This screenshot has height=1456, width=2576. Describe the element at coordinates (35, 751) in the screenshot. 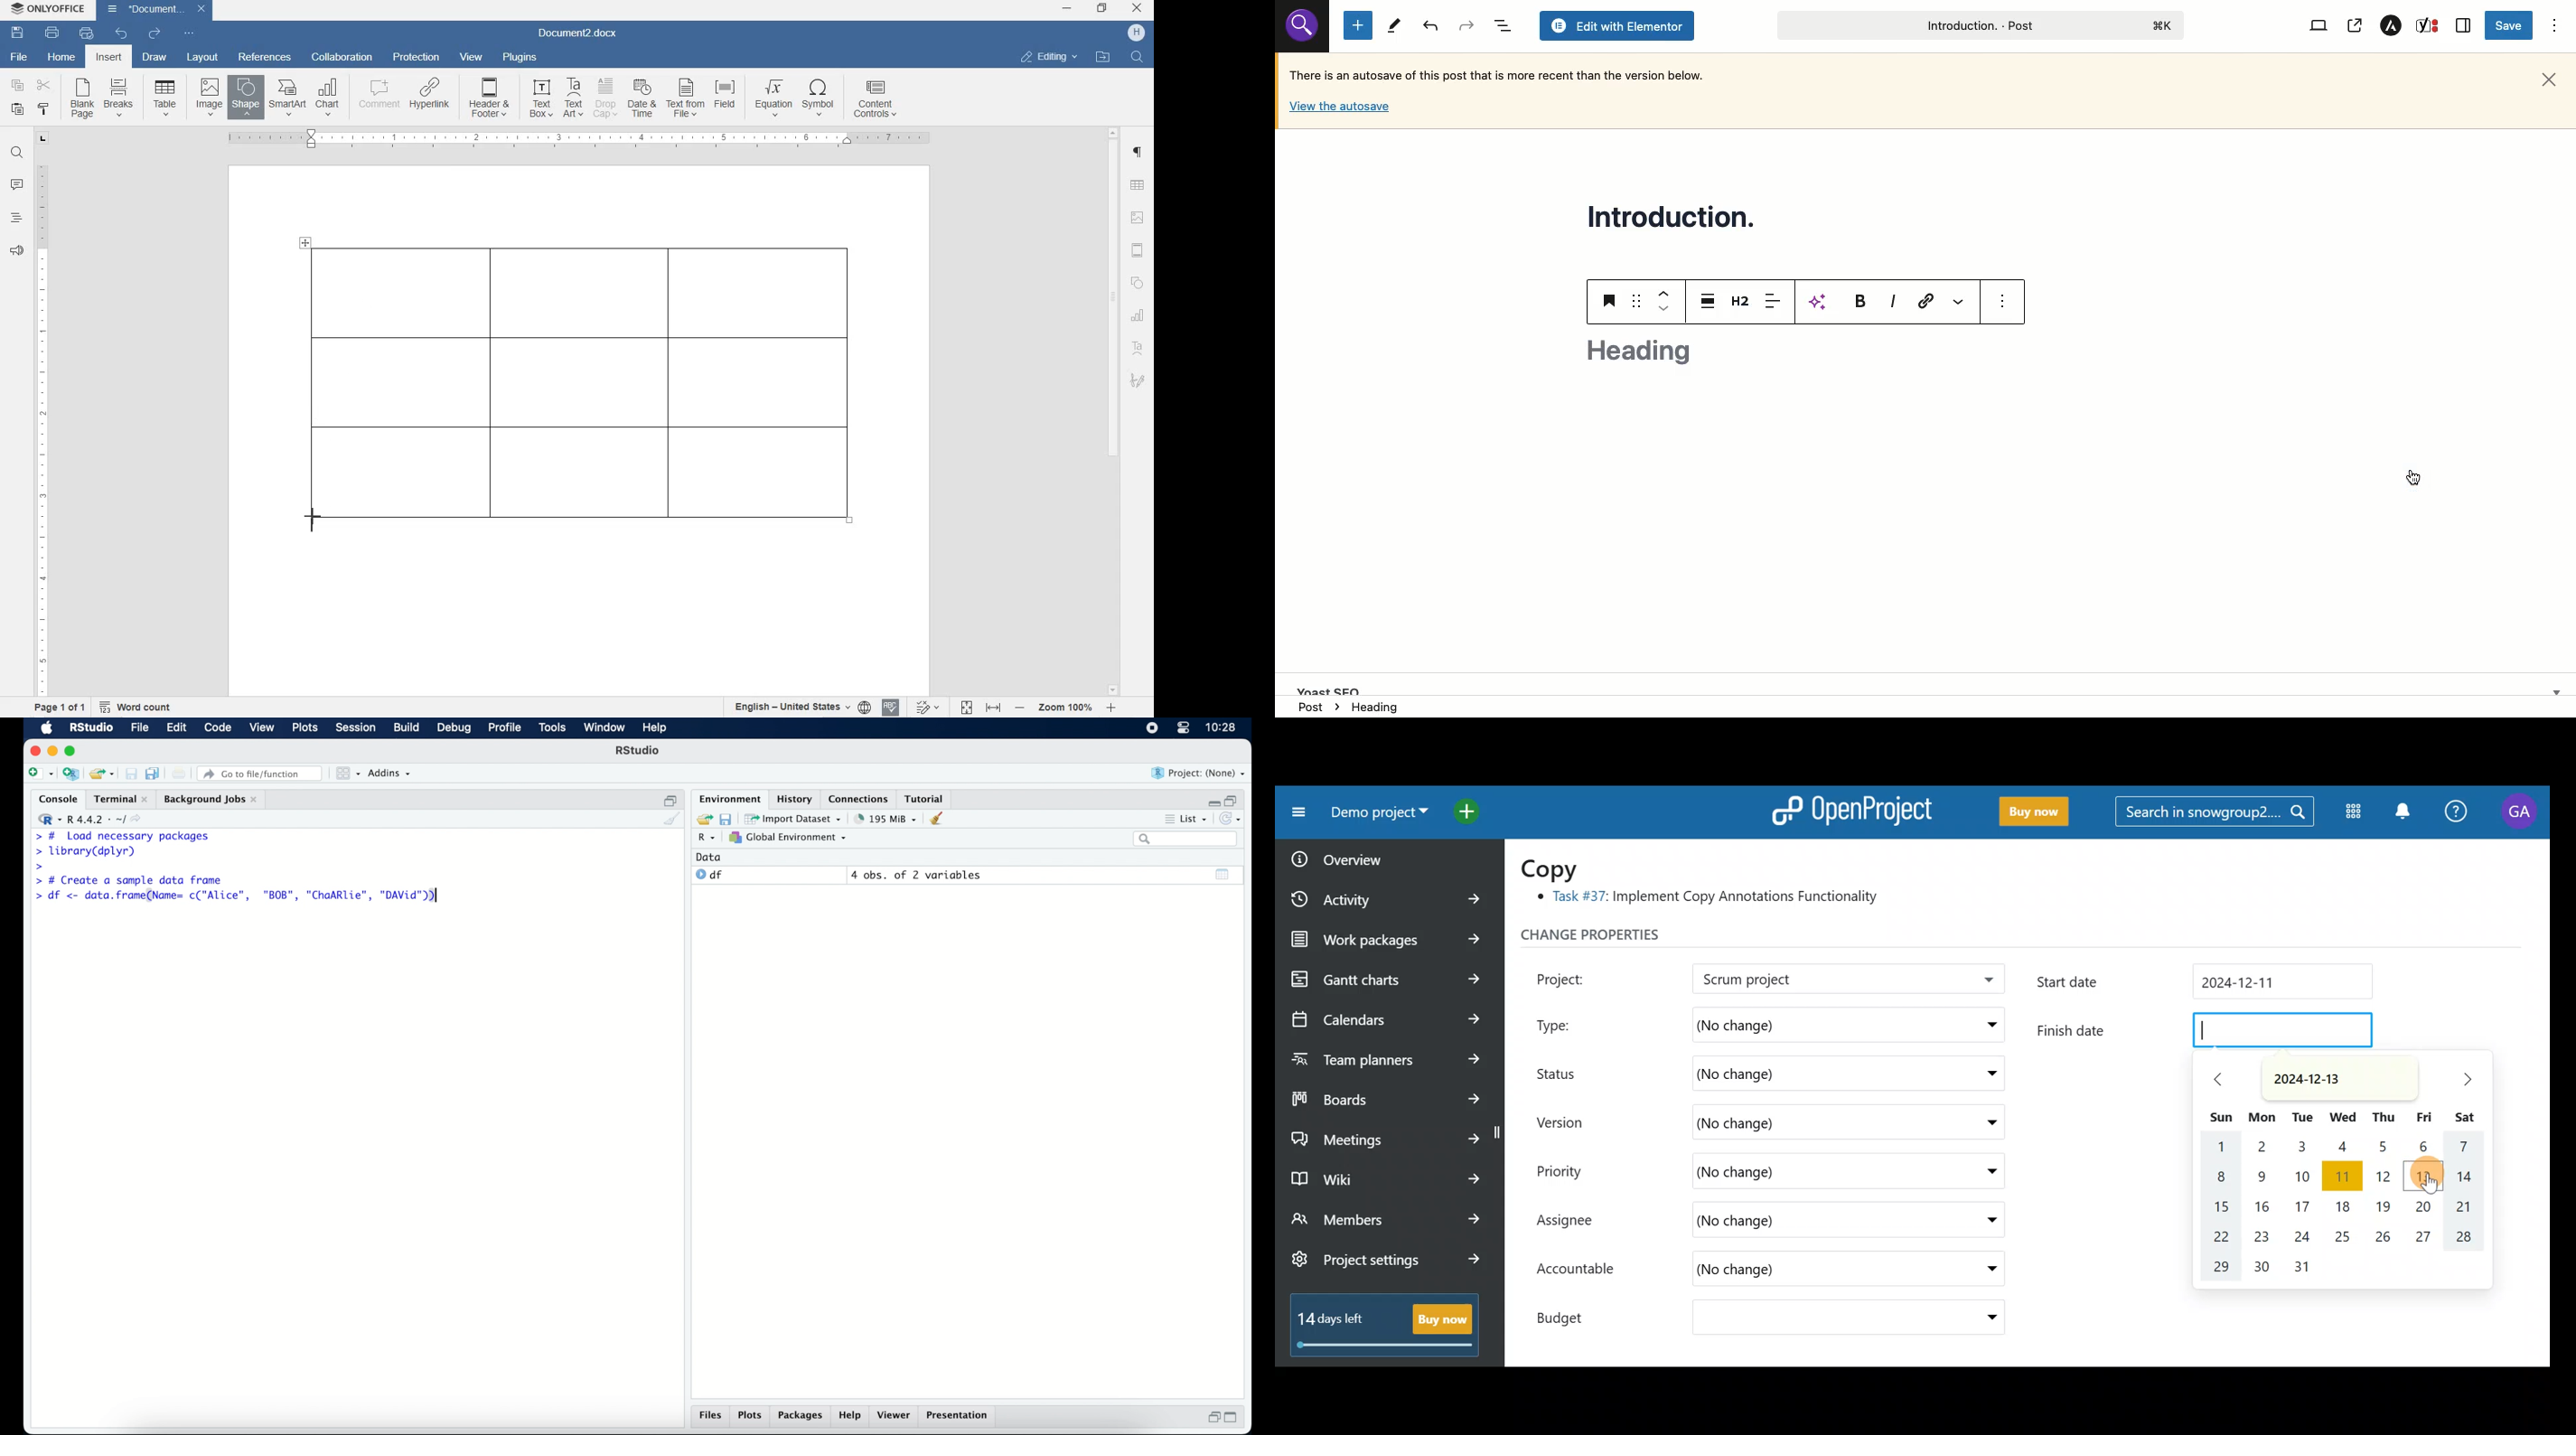

I see `close` at that location.